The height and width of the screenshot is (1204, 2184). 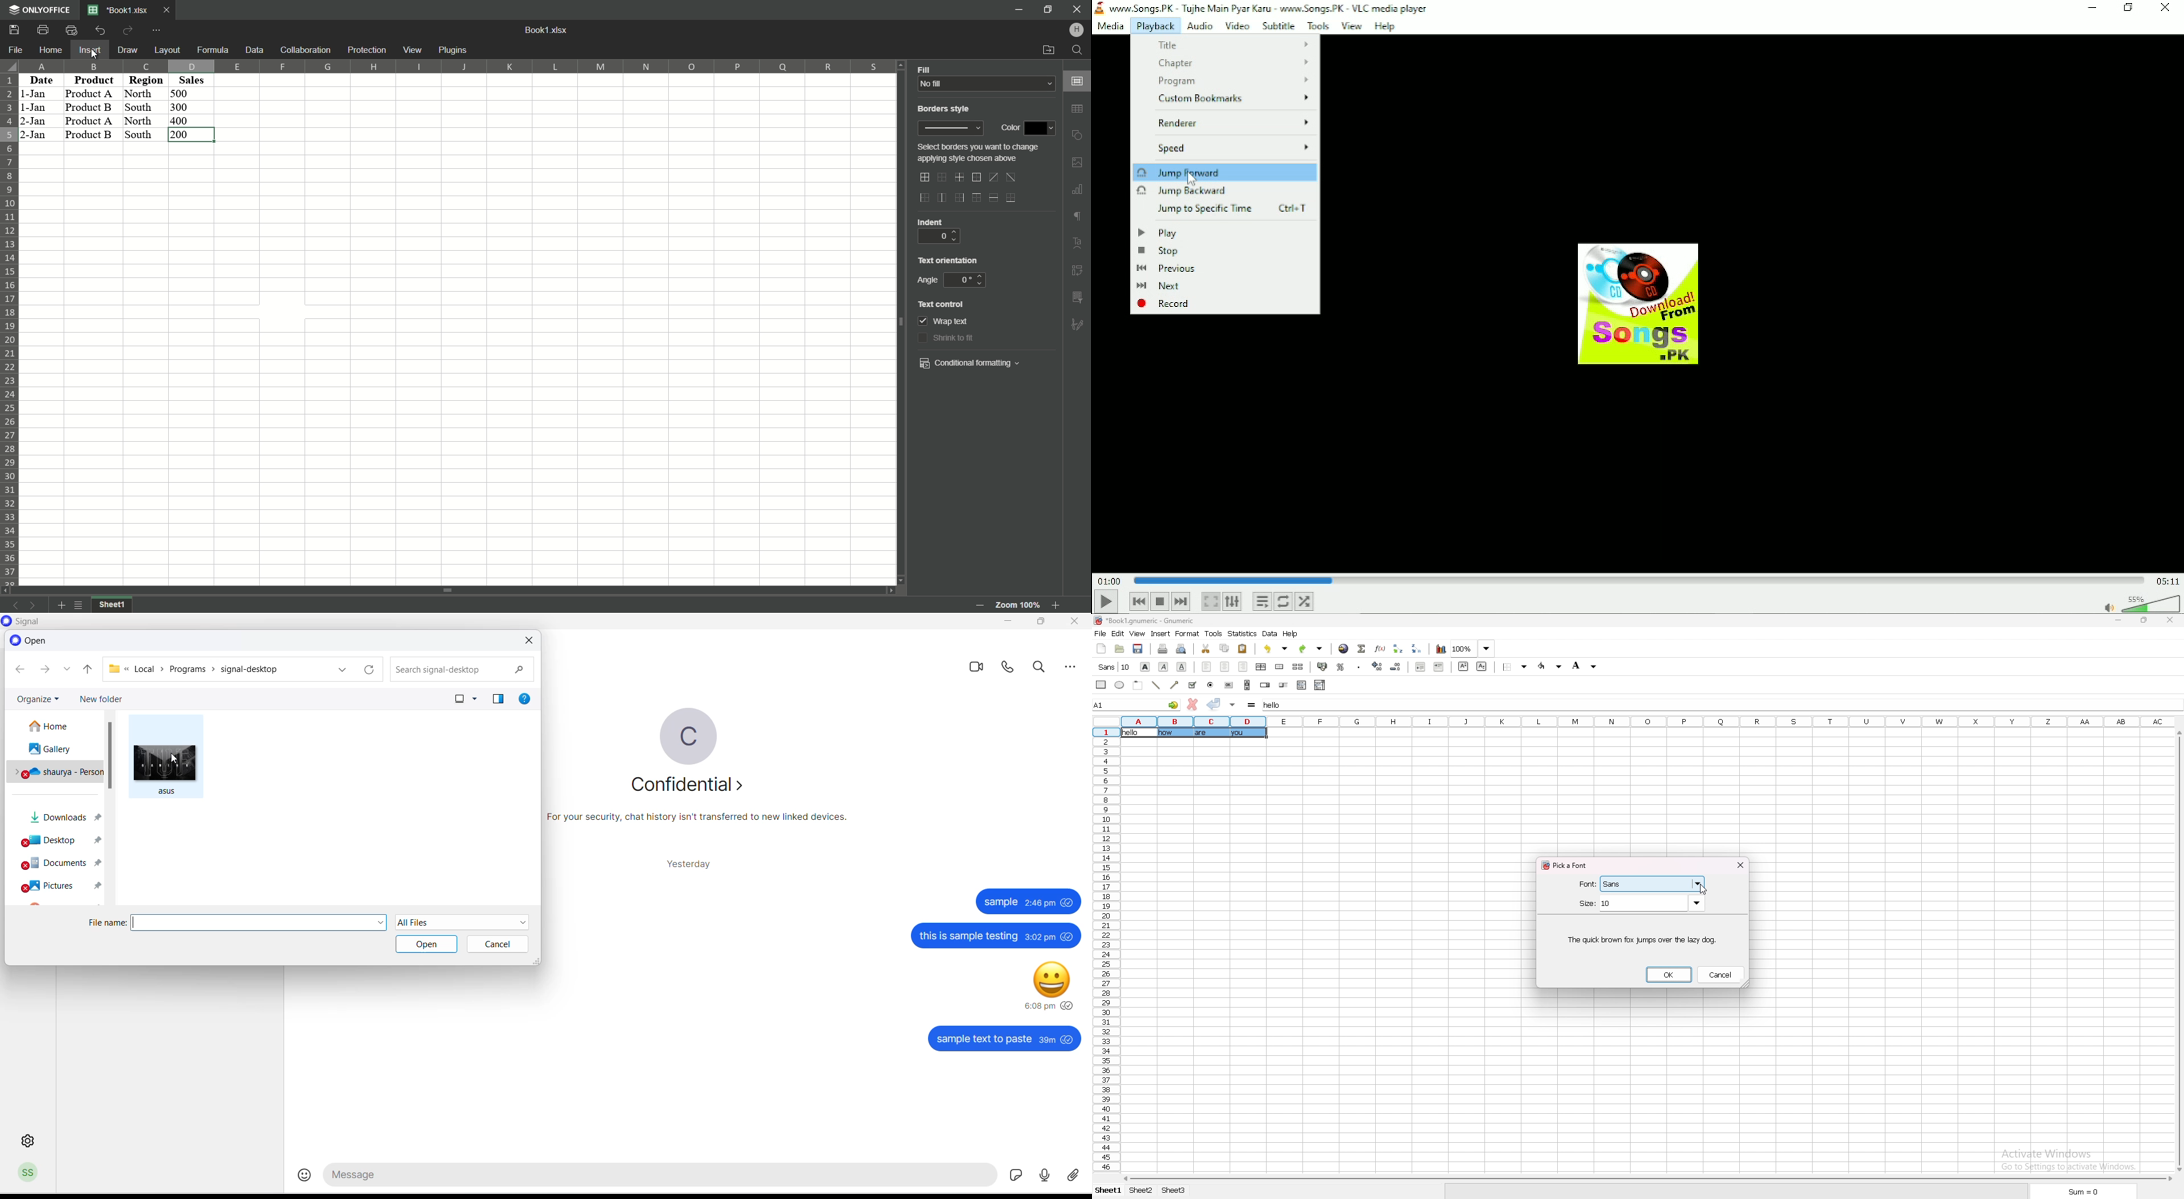 I want to click on Jump to specific time, so click(x=1228, y=209).